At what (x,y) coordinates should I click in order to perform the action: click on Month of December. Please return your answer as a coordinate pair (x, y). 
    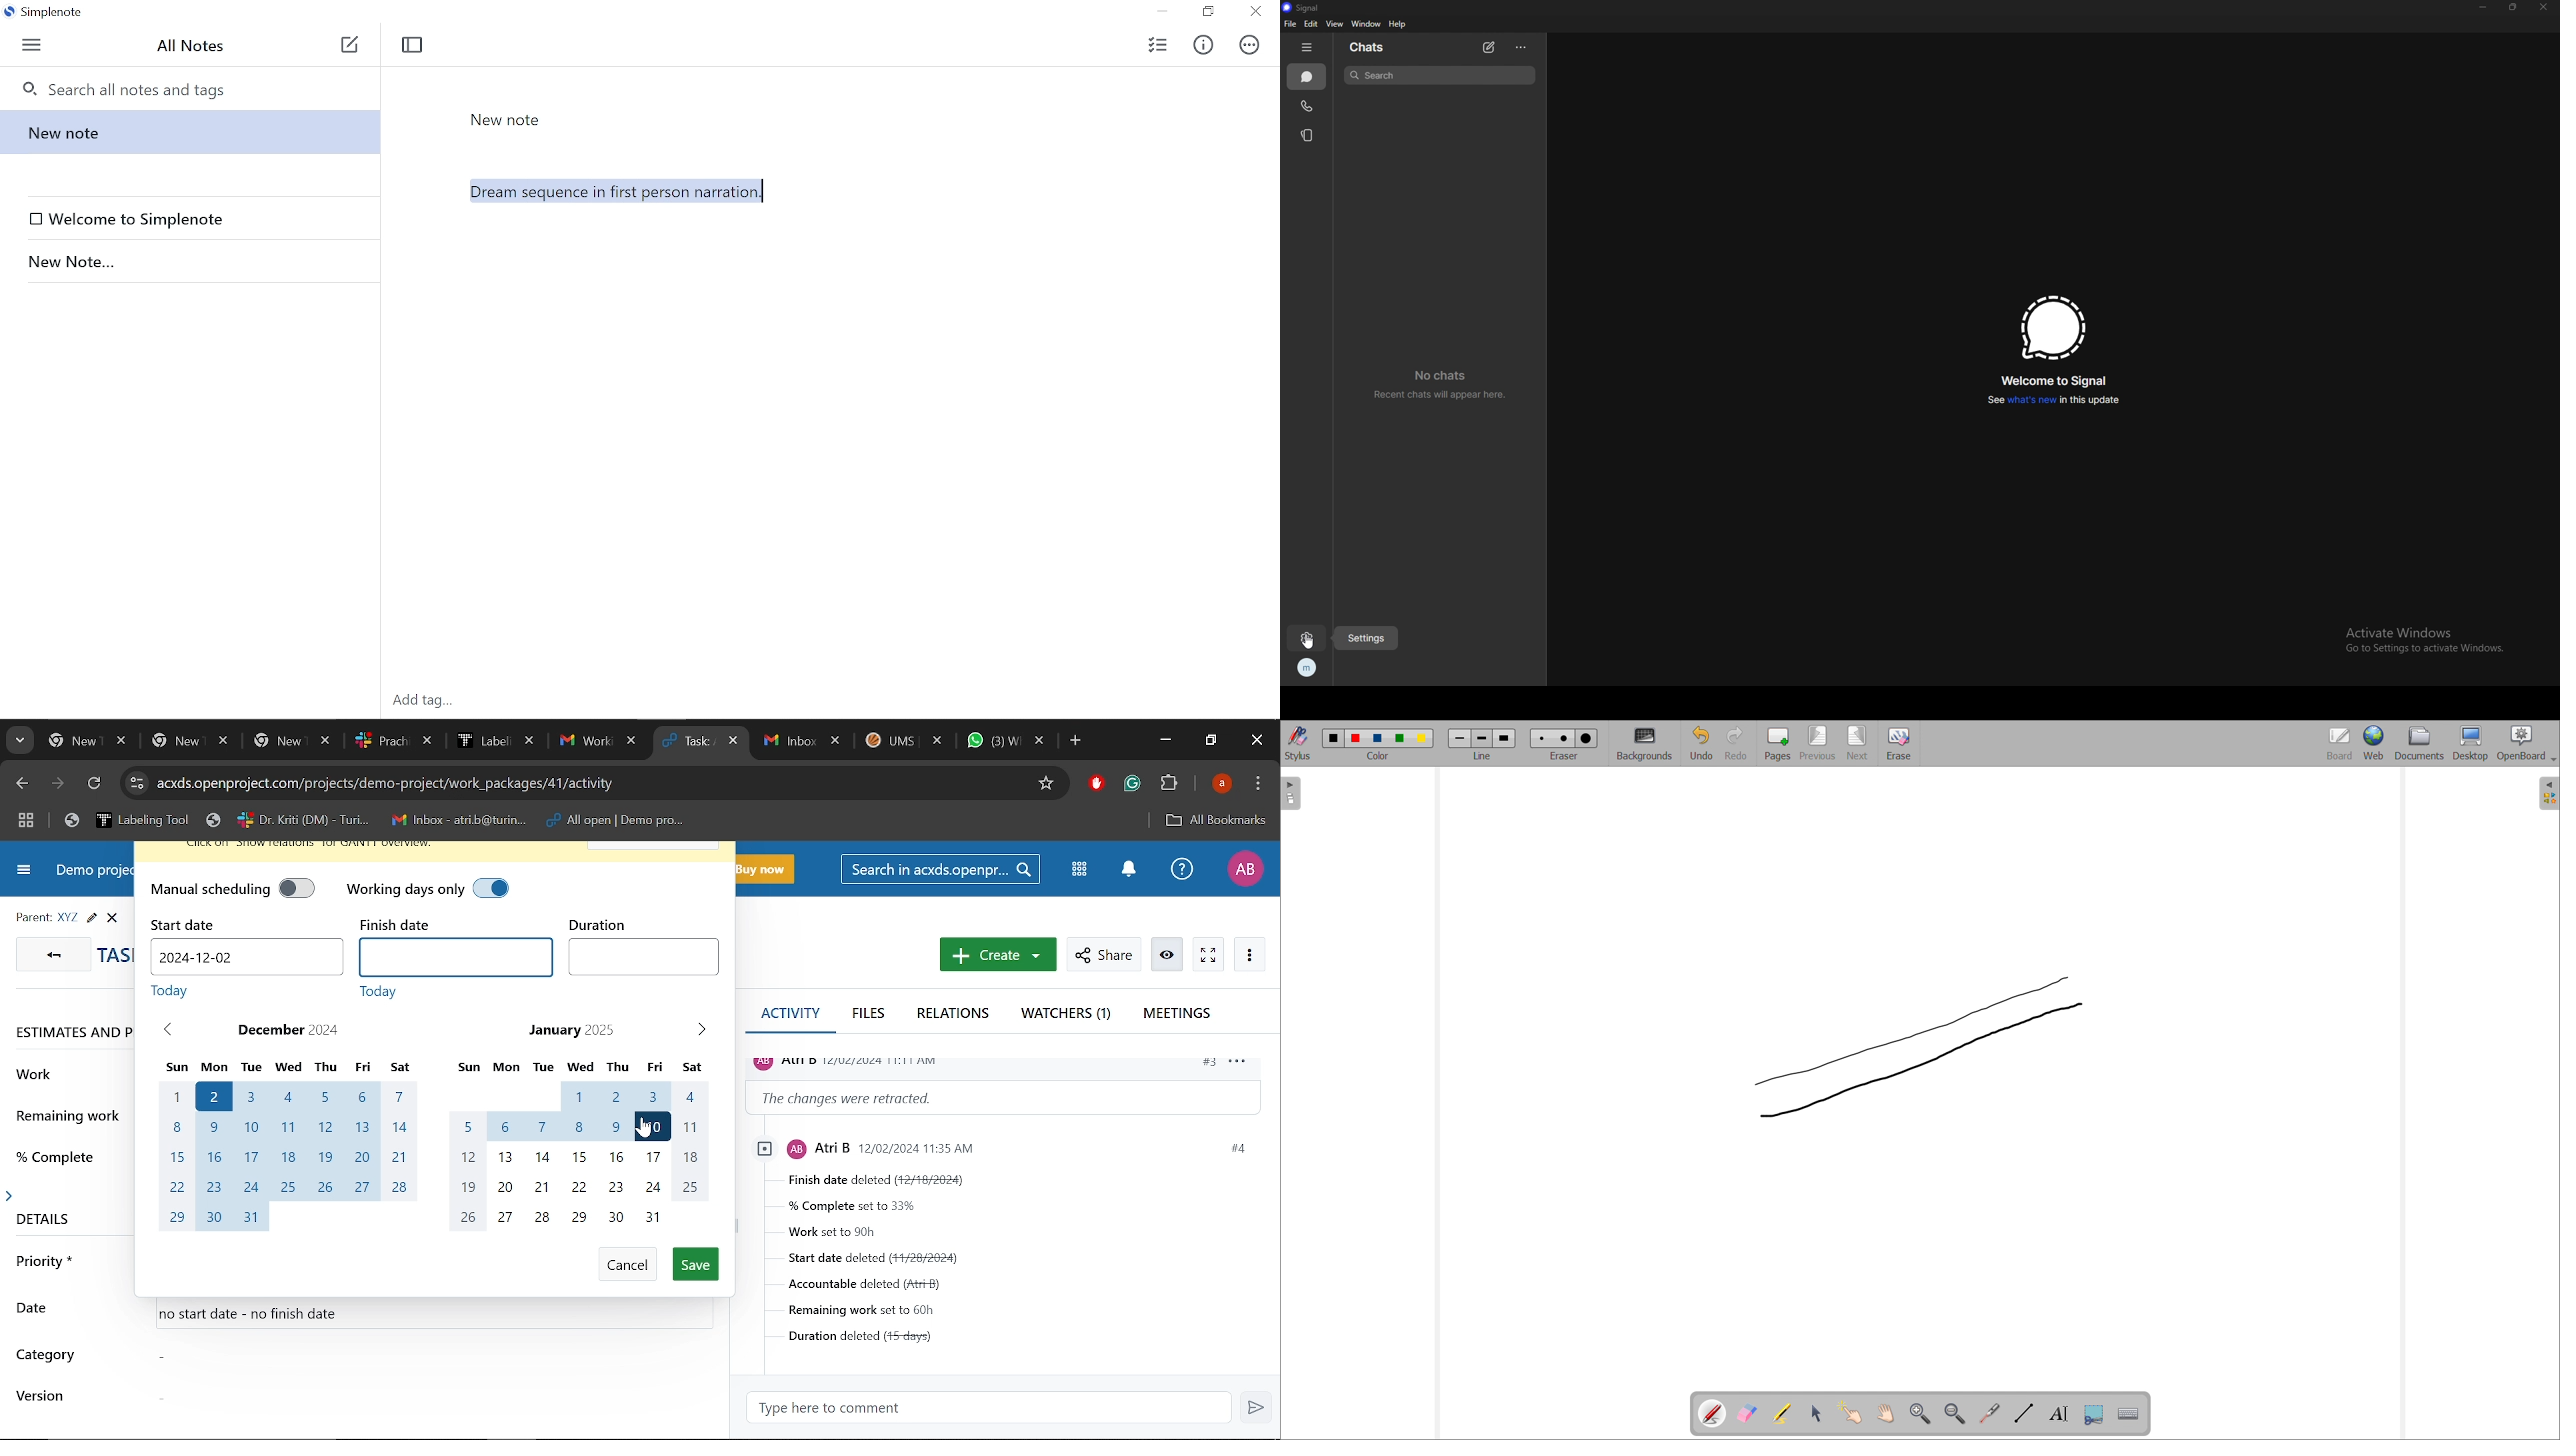
    Looking at the image, I should click on (290, 1141).